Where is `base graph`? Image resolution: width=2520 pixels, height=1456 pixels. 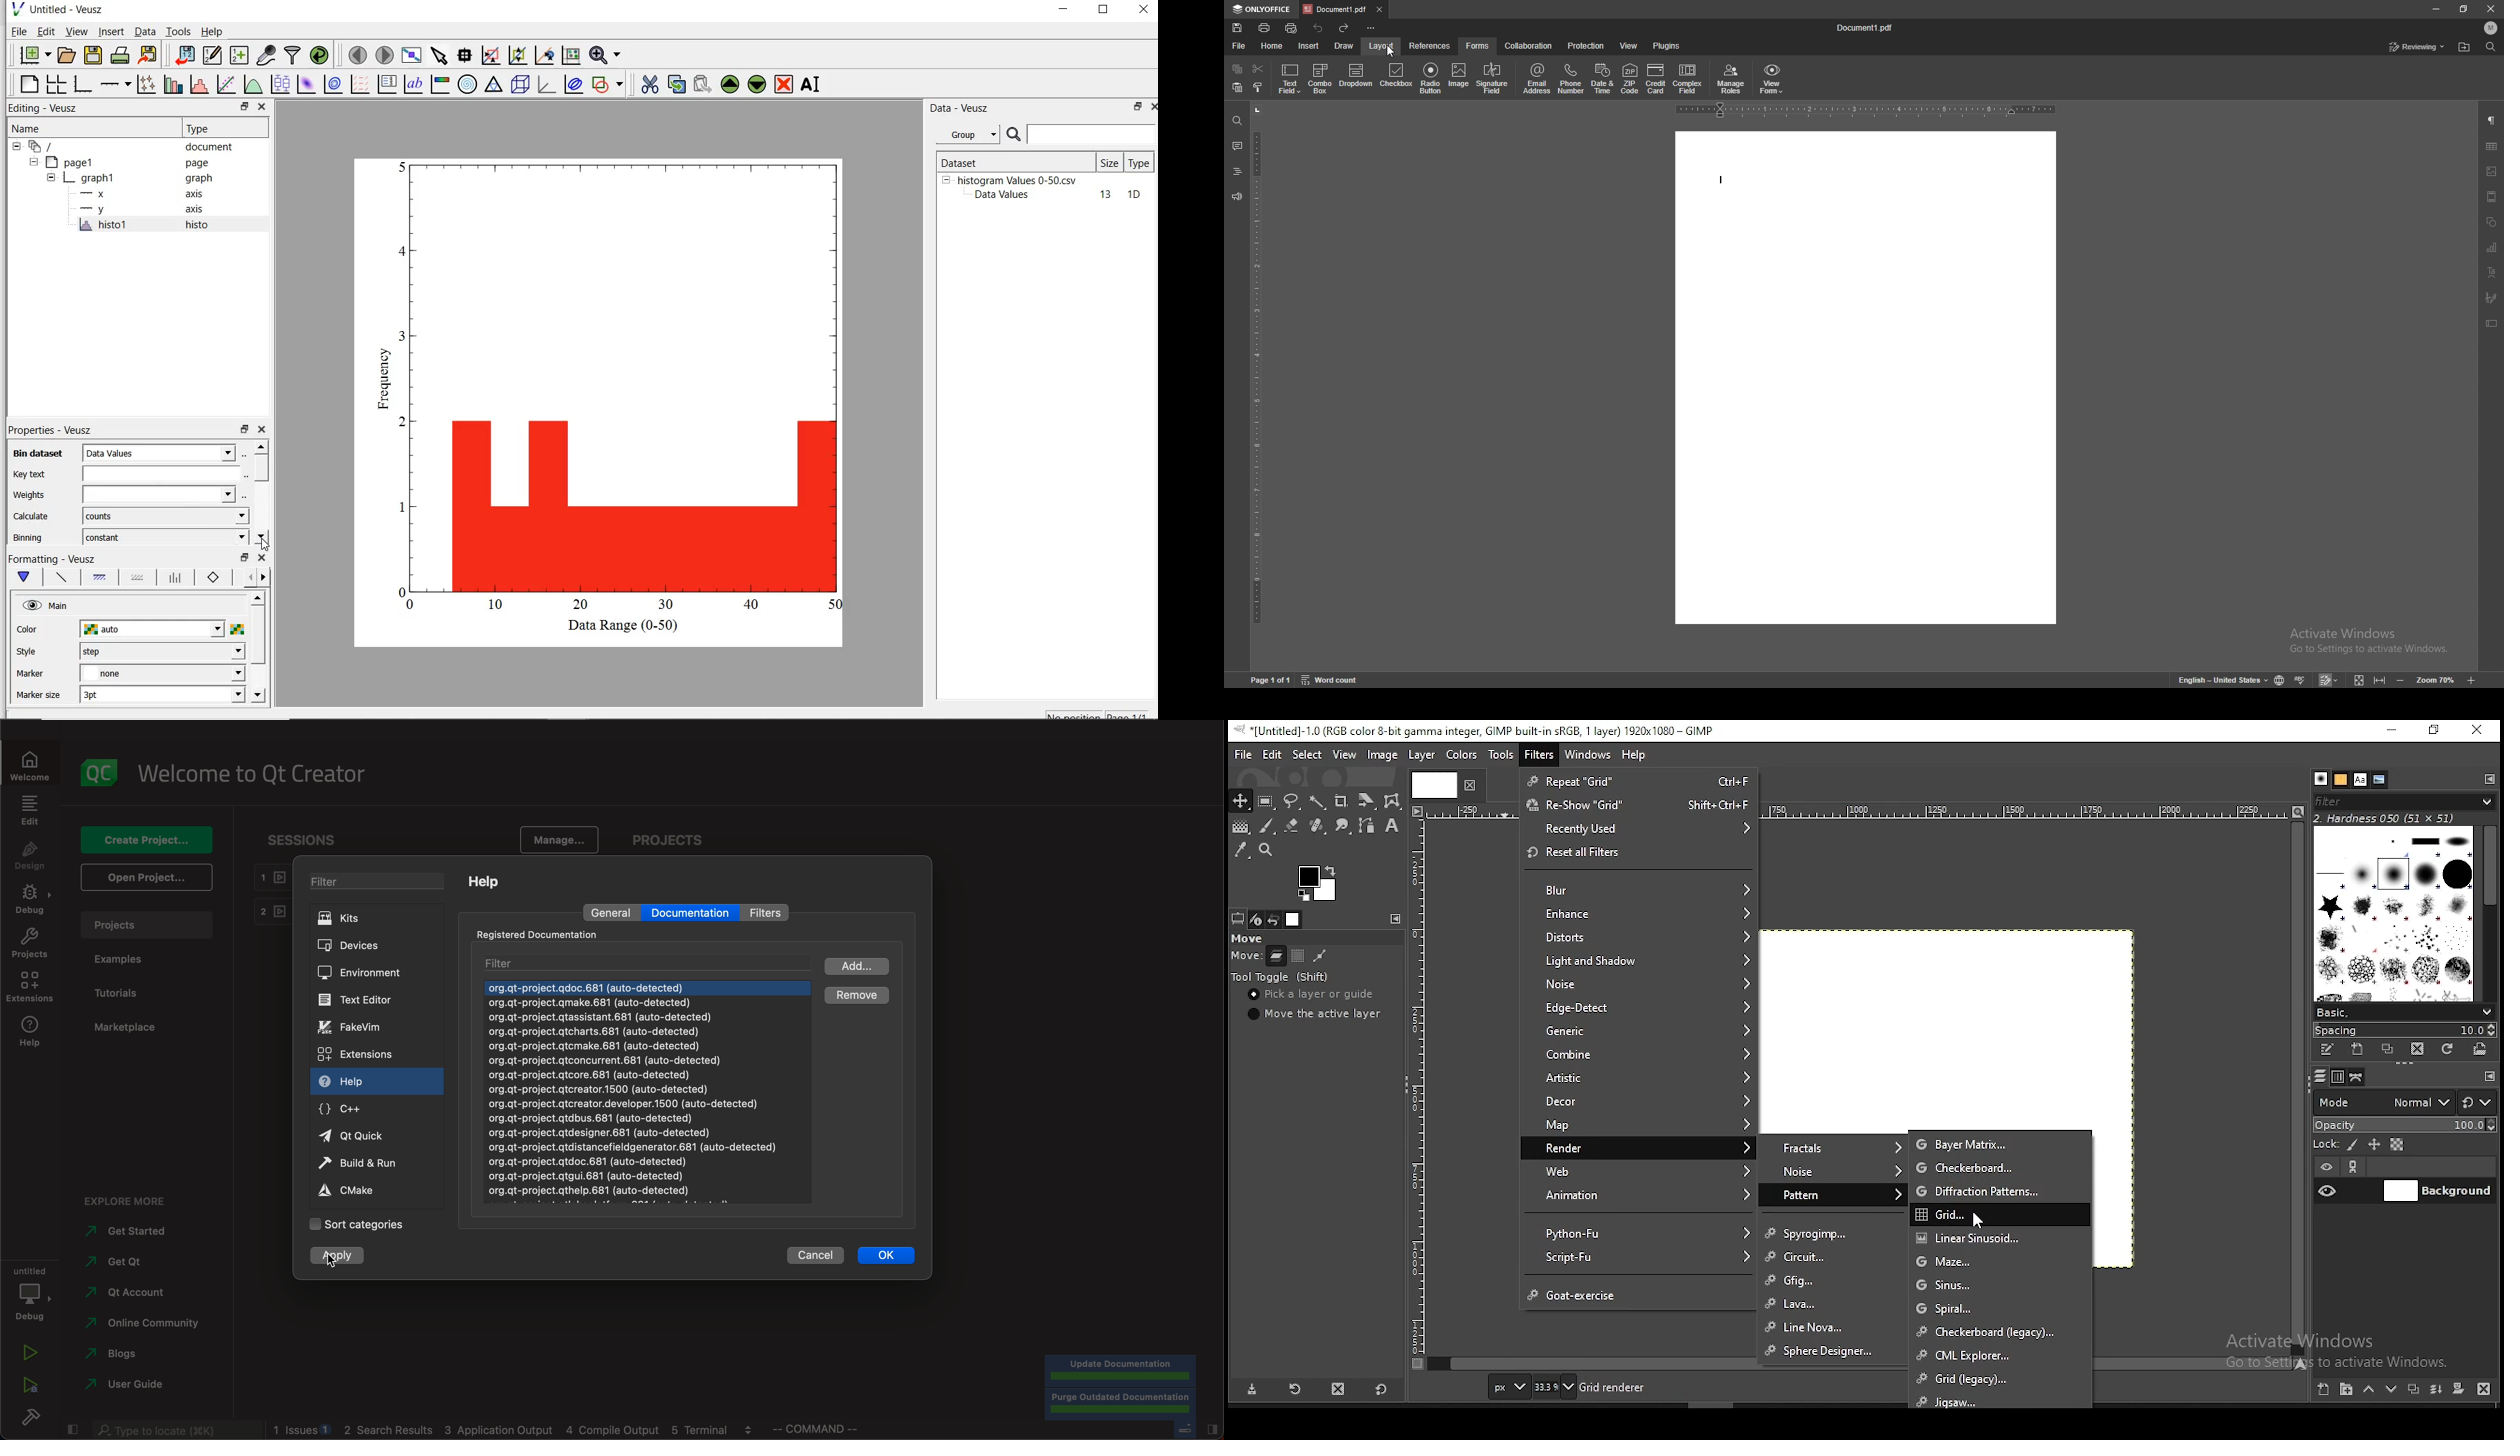 base graph is located at coordinates (84, 84).